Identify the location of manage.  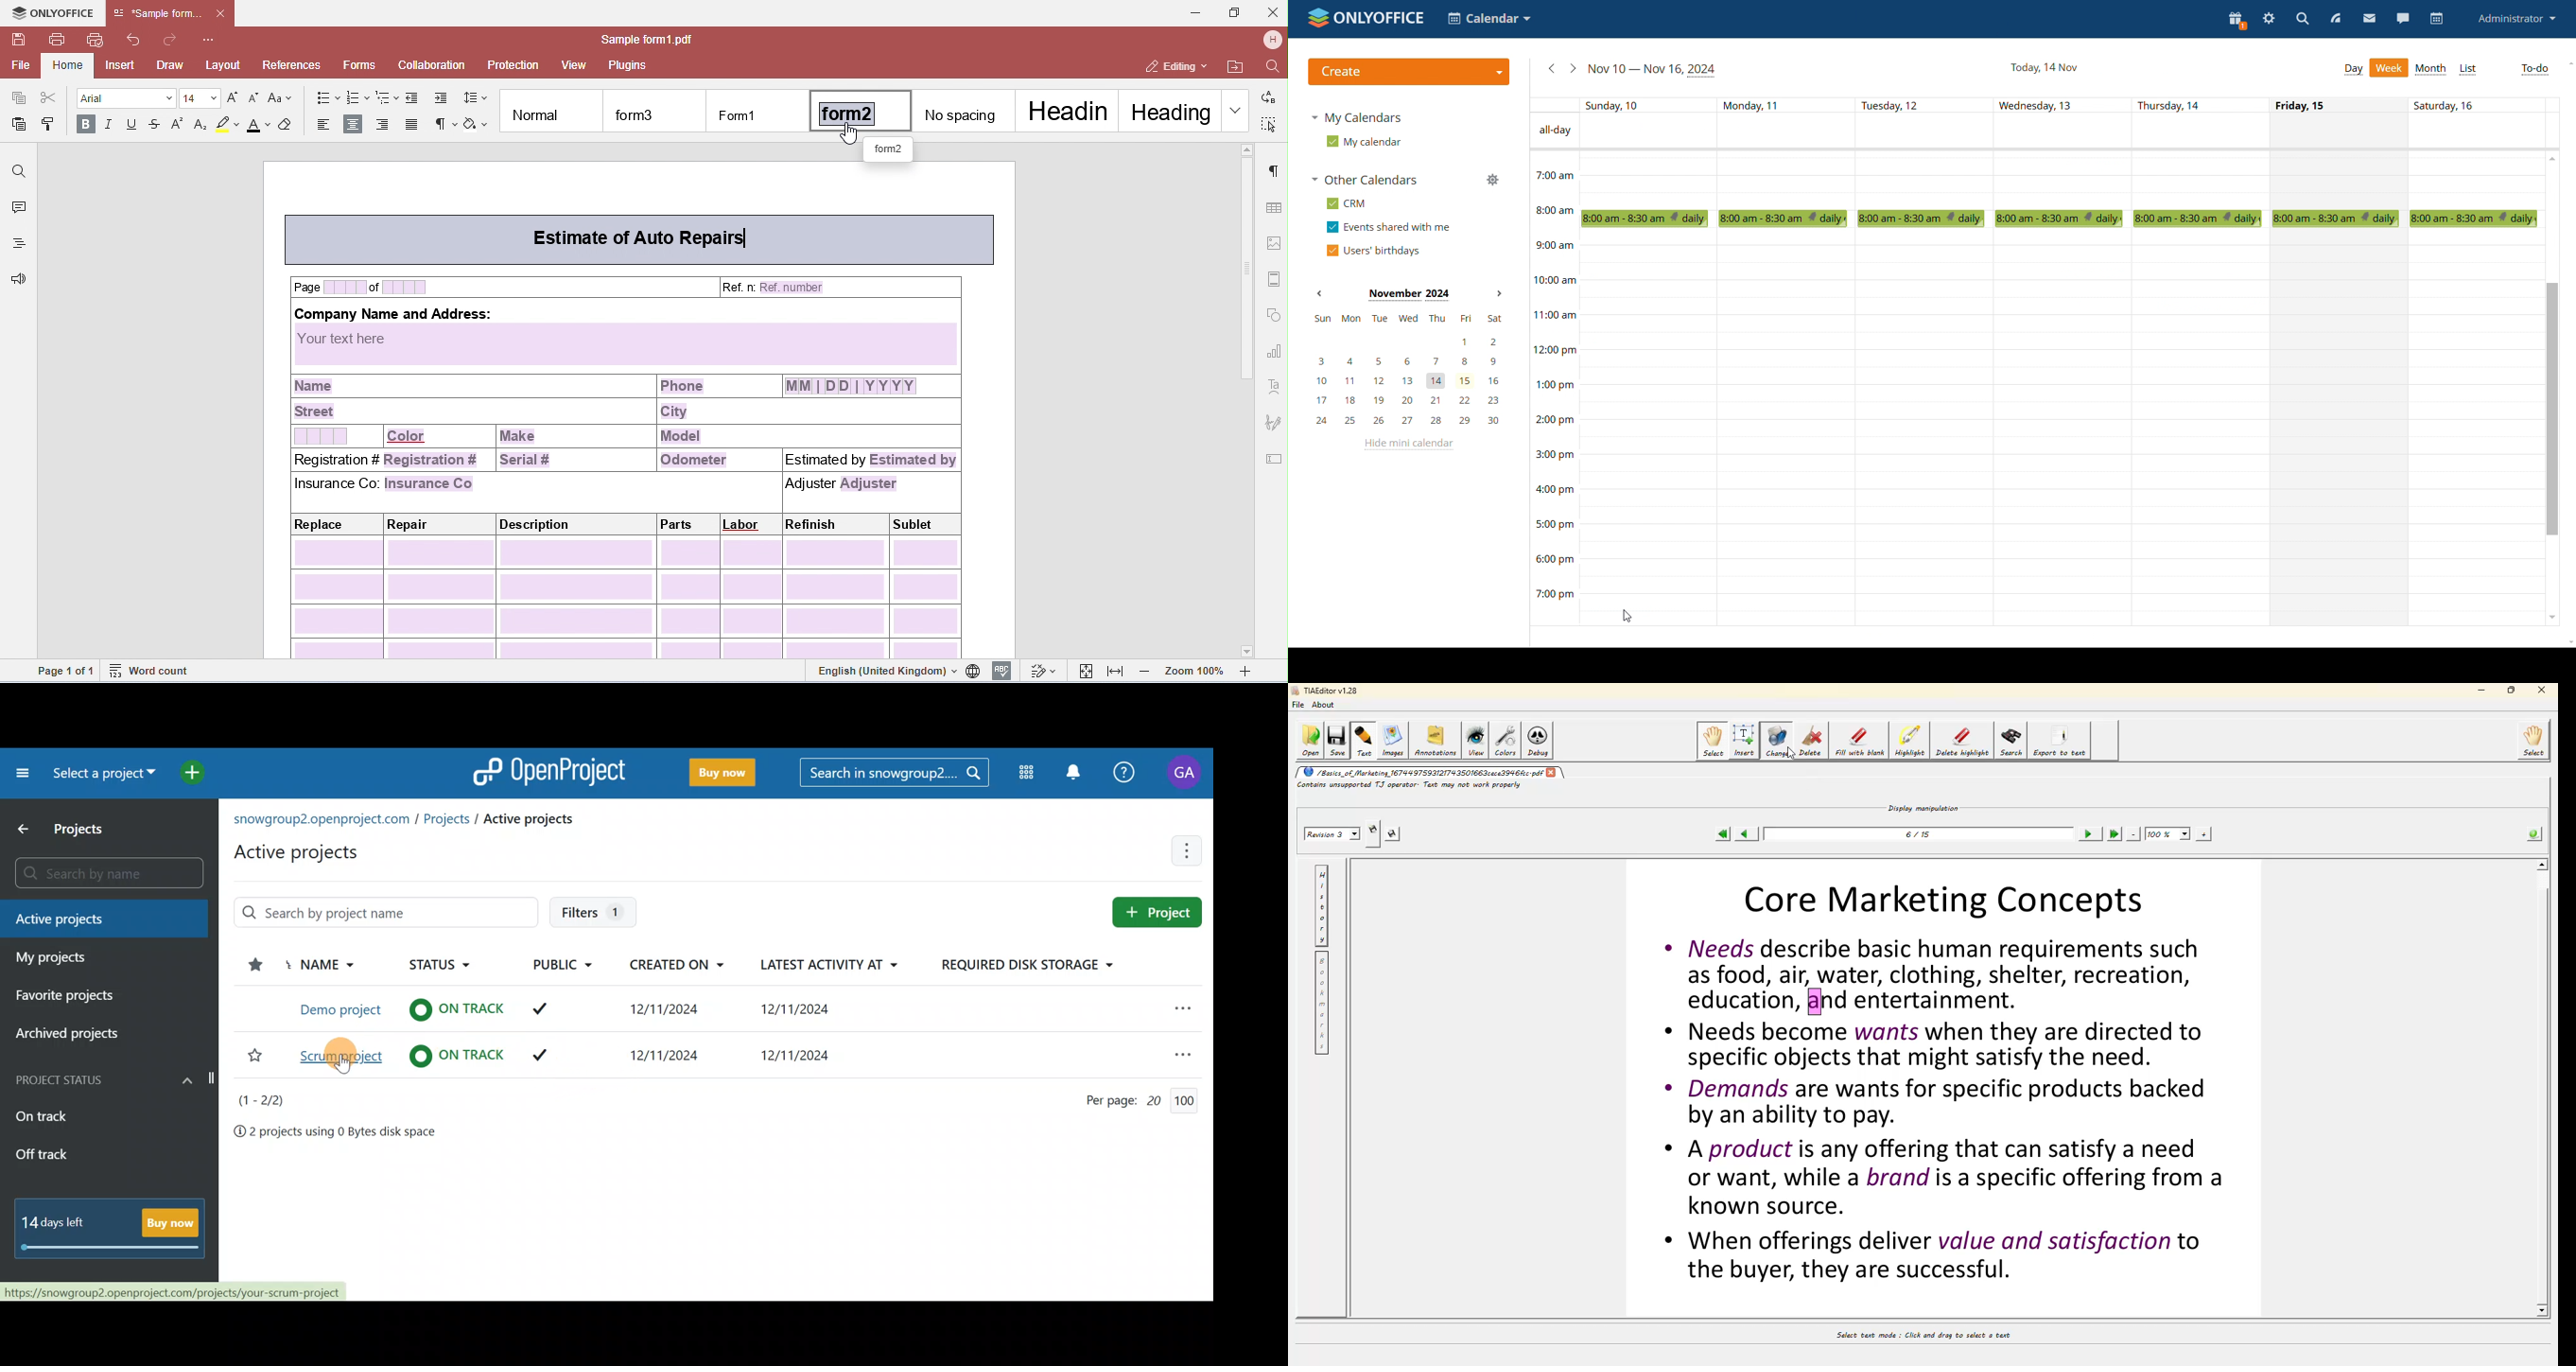
(1492, 180).